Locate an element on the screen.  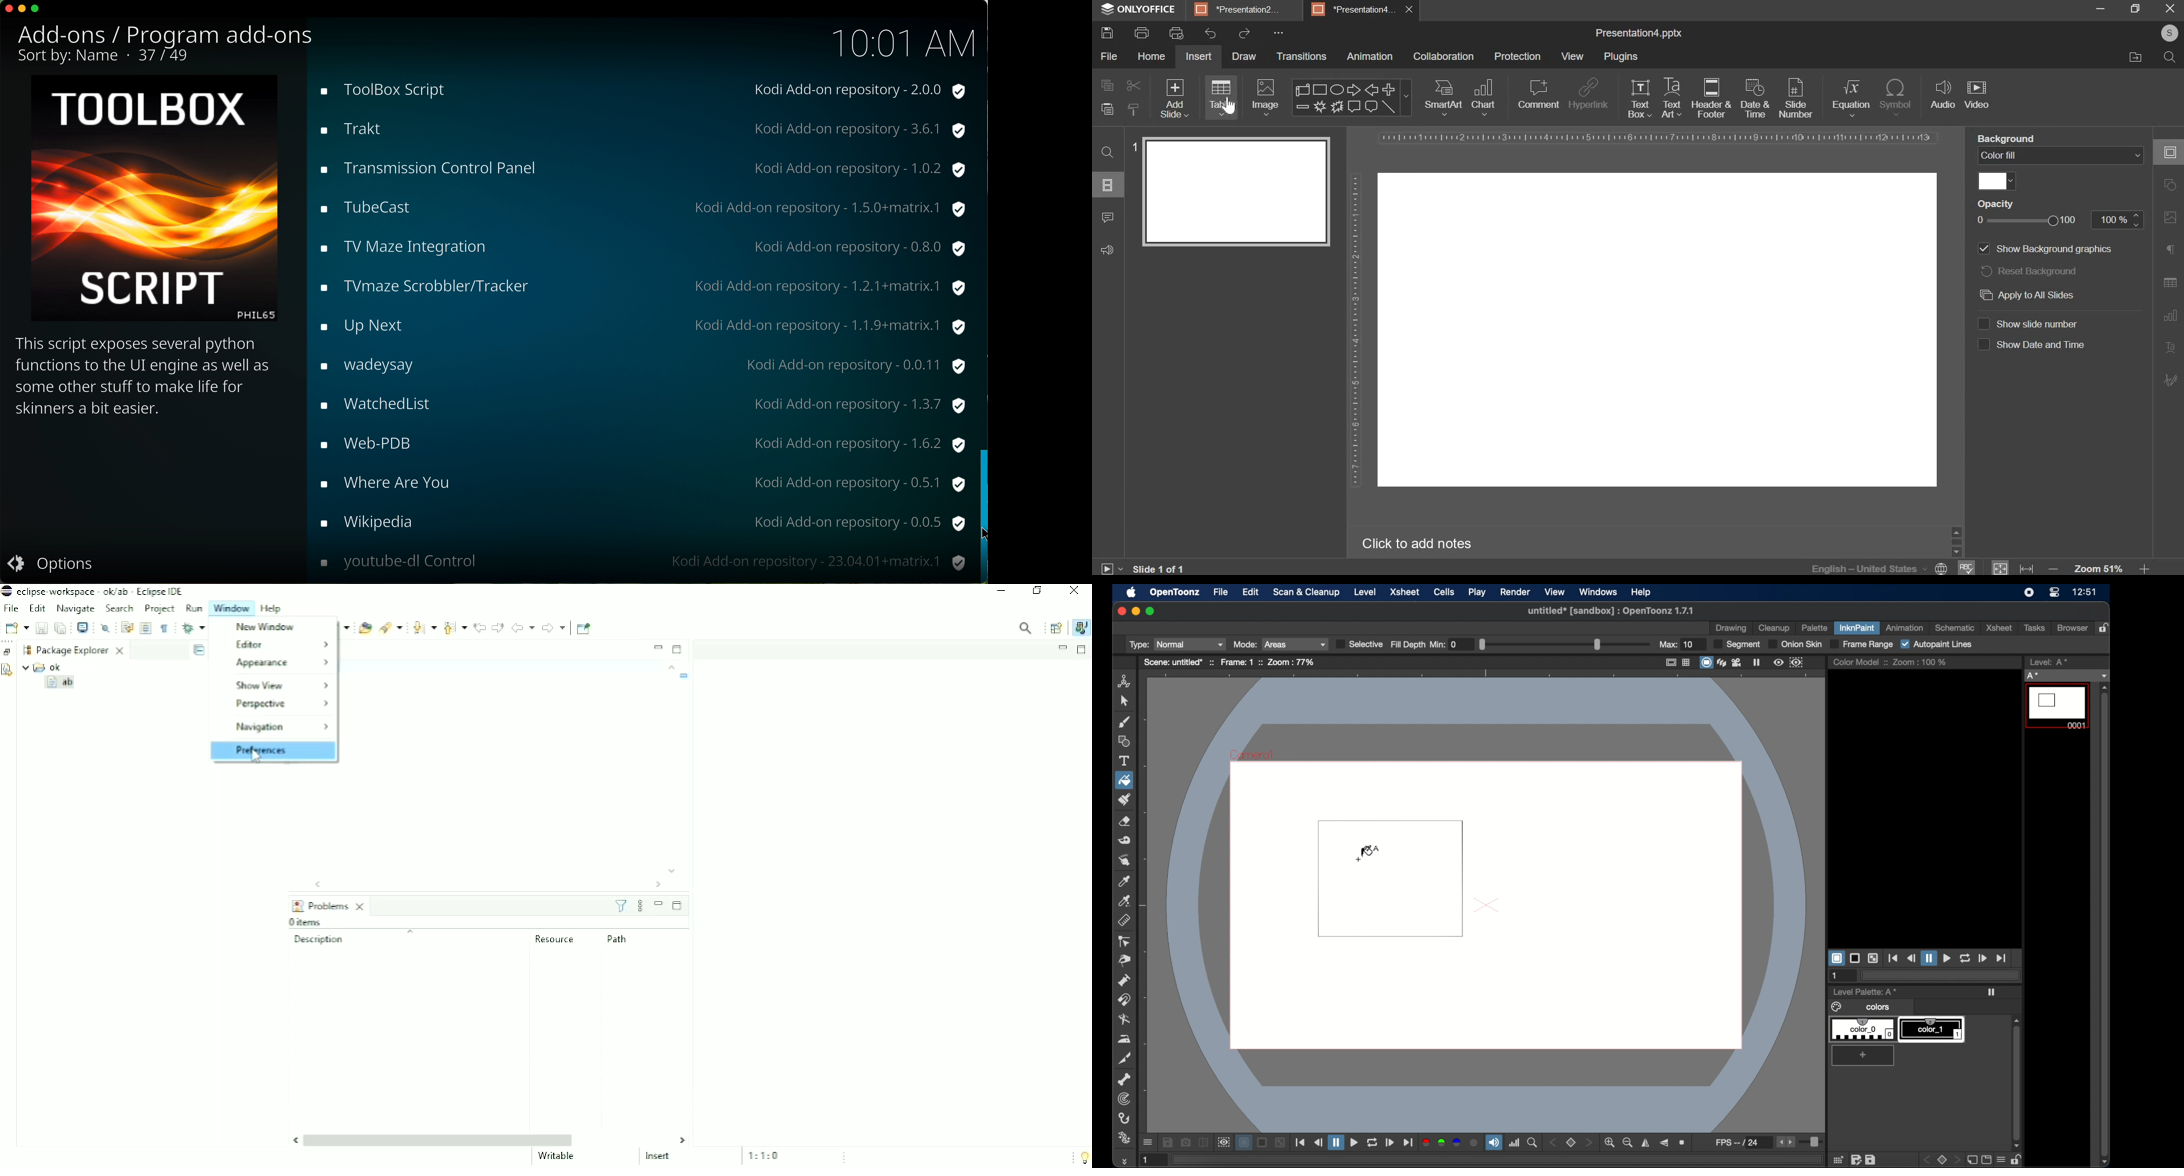
black background is located at coordinates (1263, 1143).